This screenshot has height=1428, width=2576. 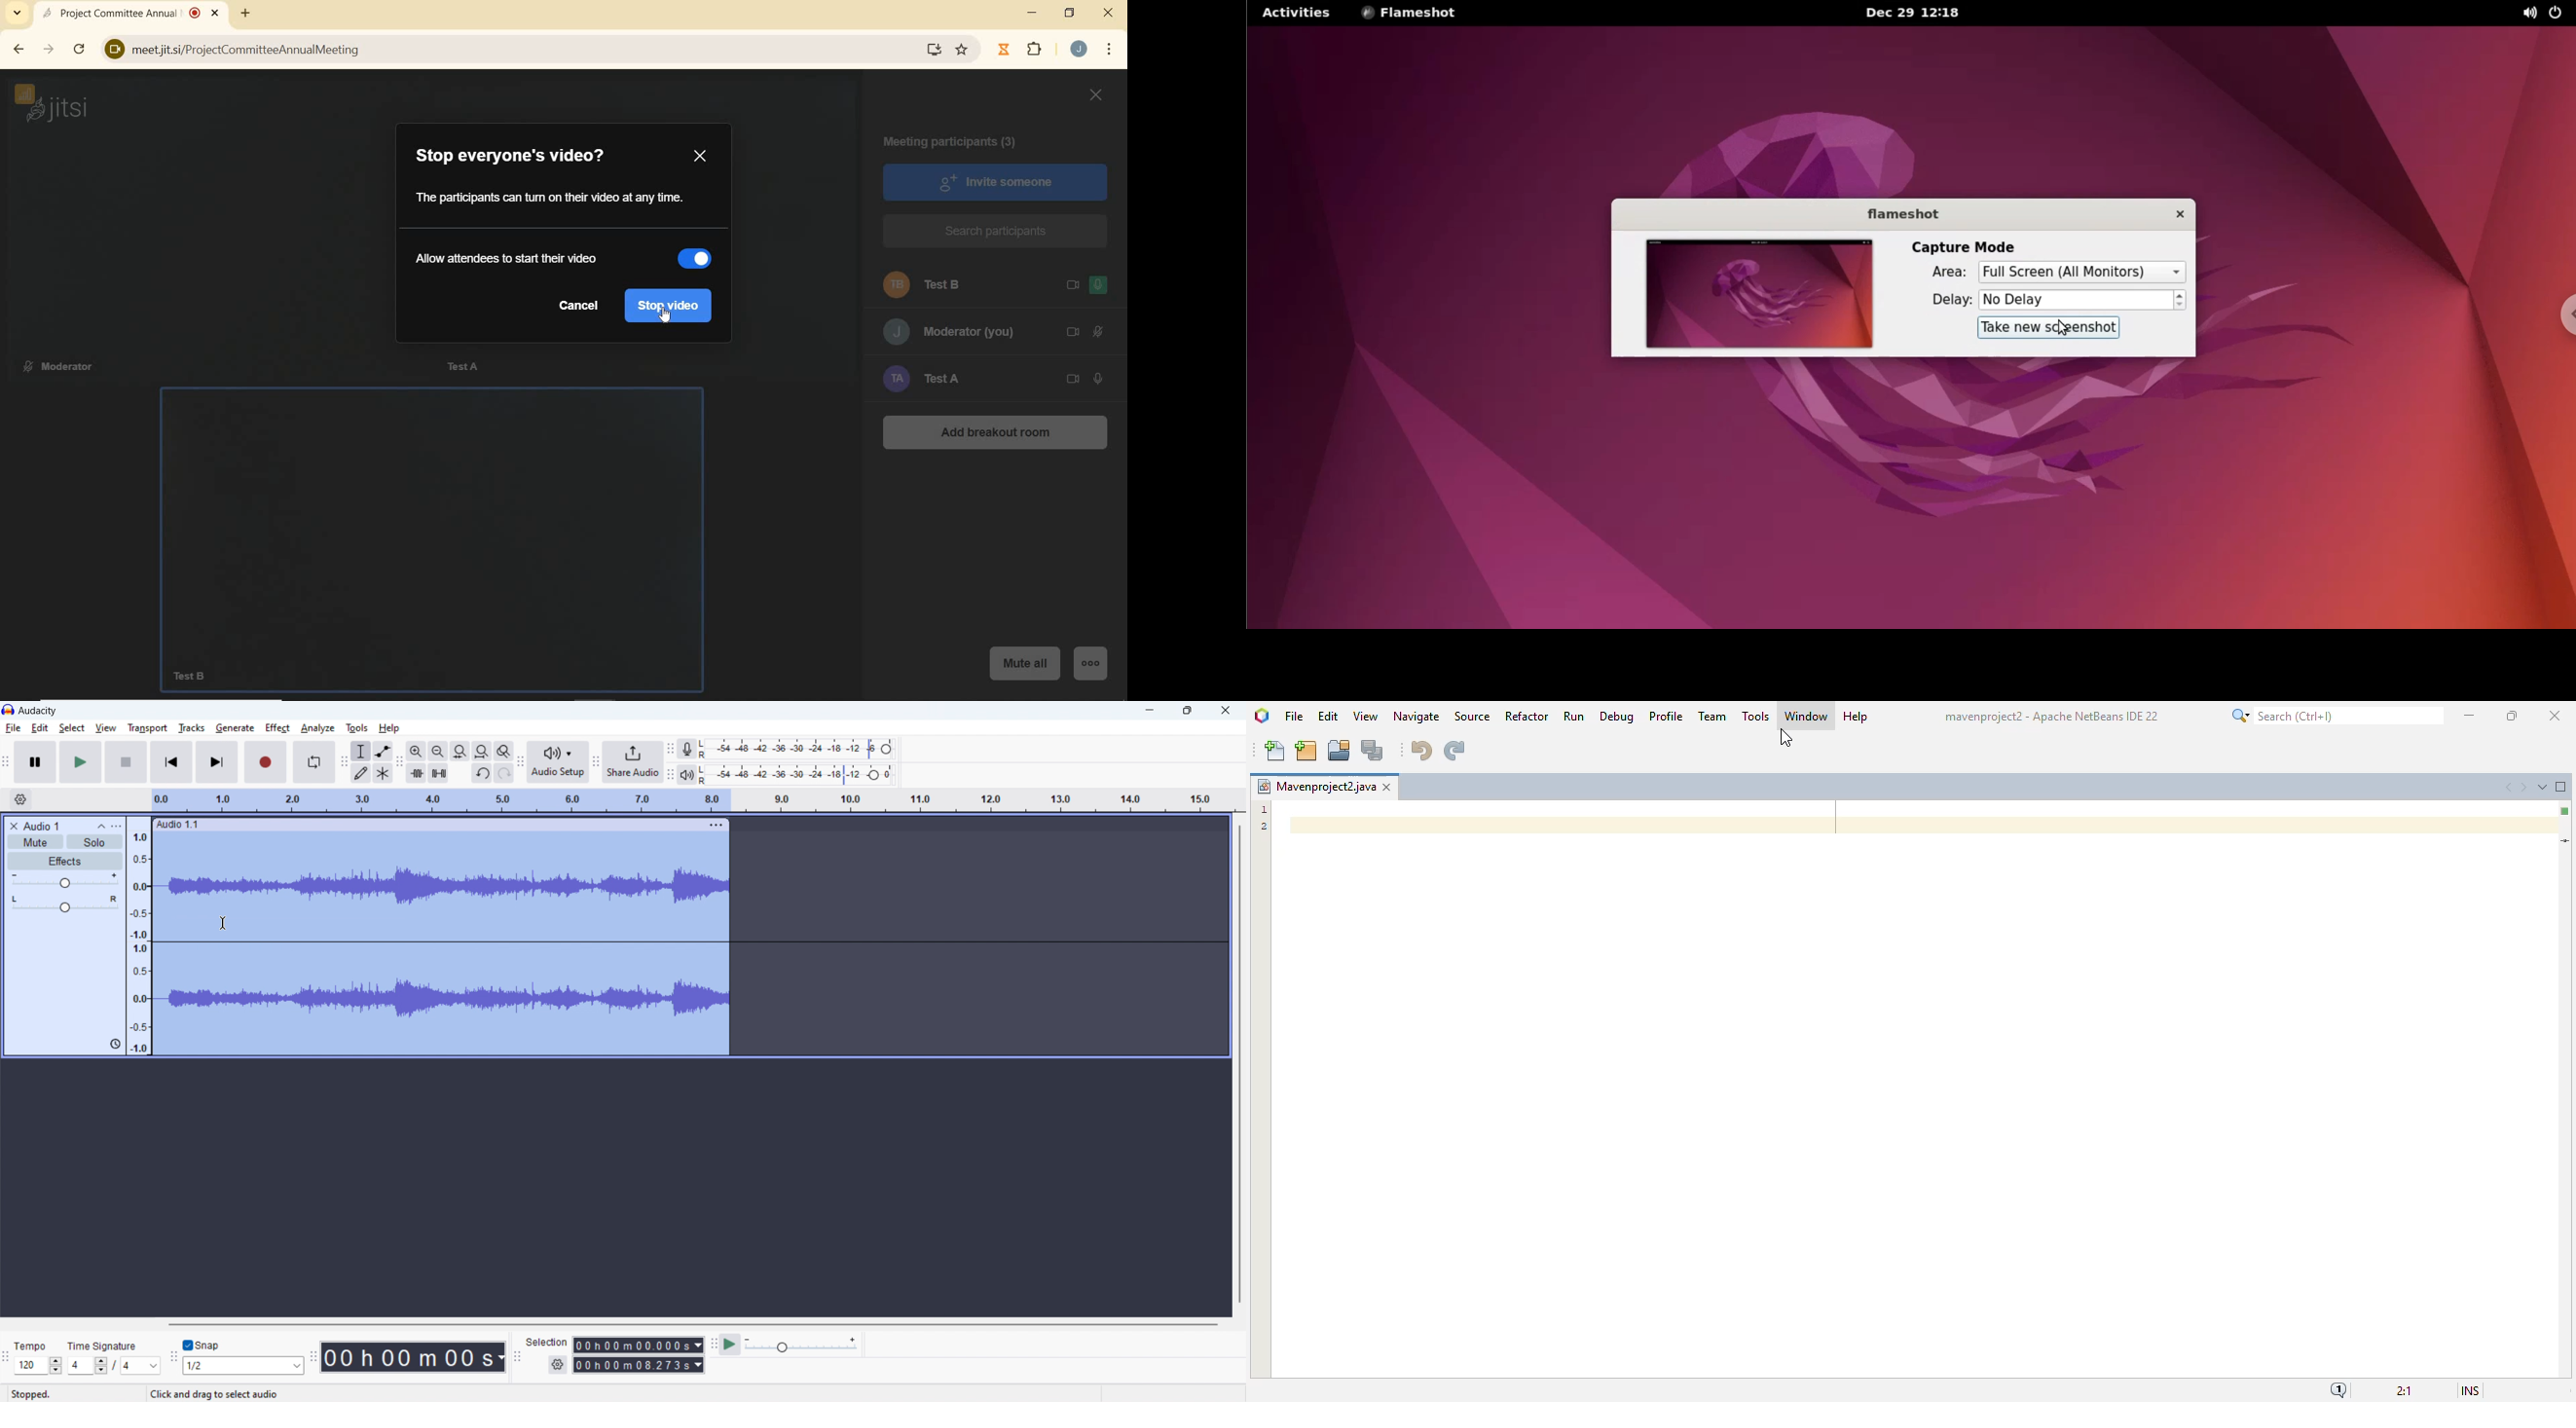 What do you see at coordinates (504, 773) in the screenshot?
I see `redo` at bounding box center [504, 773].